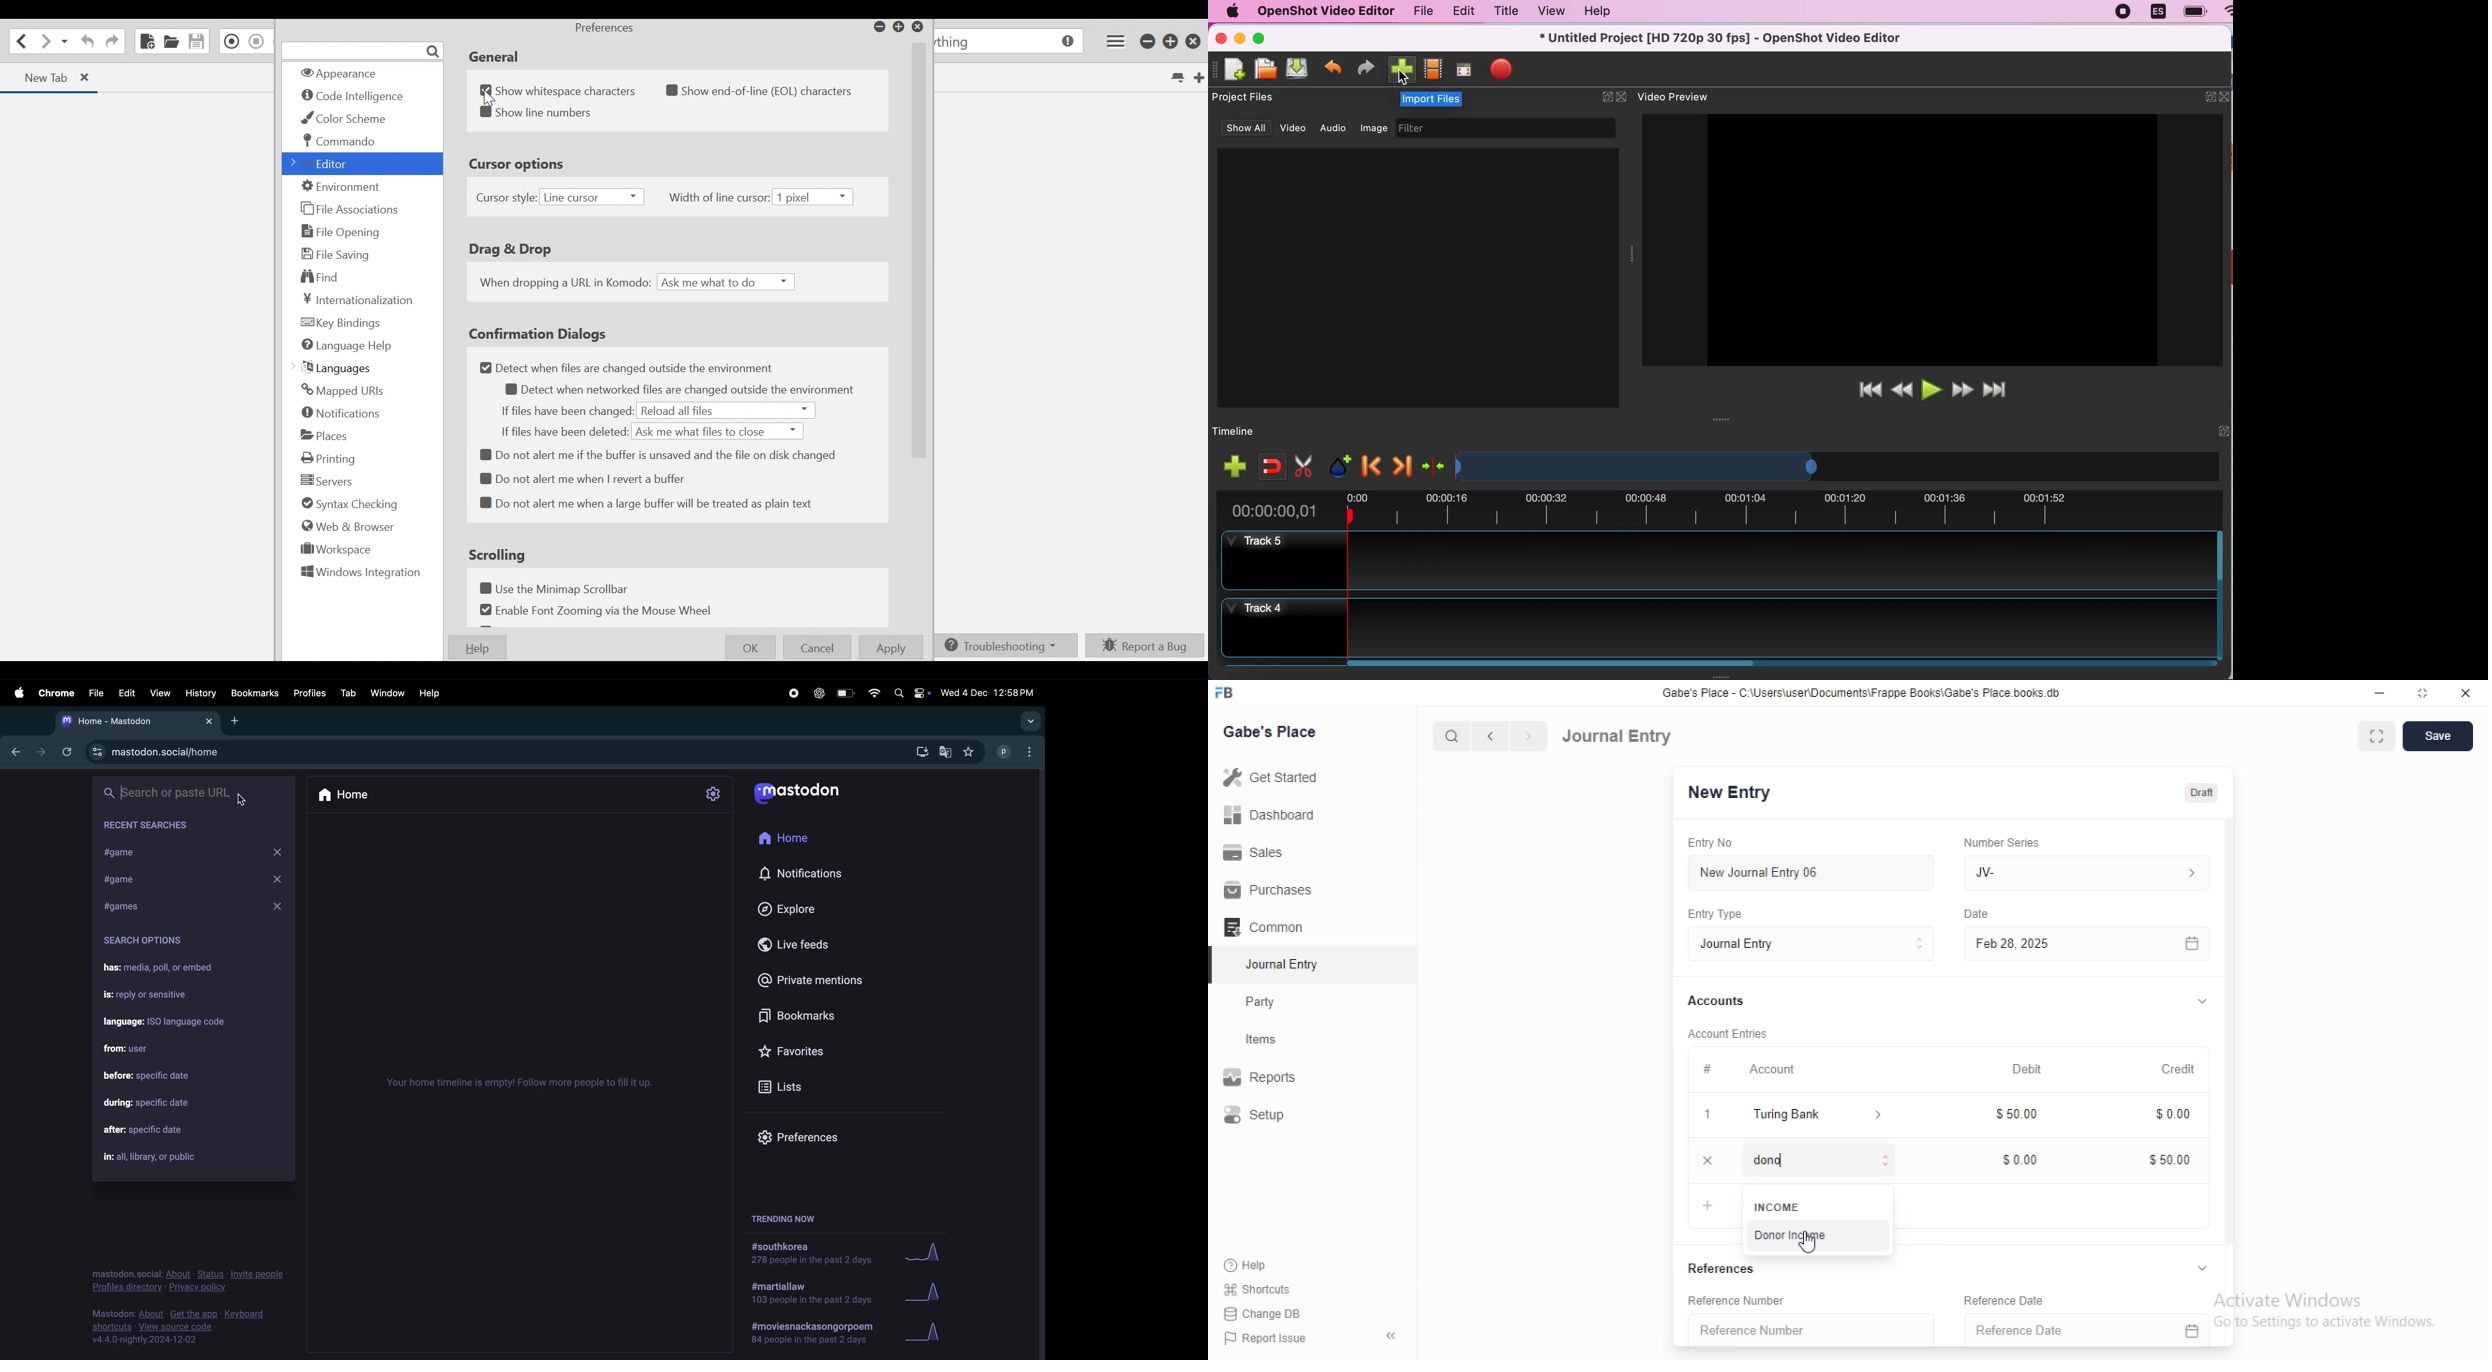 The width and height of the screenshot is (2492, 1372). I want to click on grapj, so click(930, 1335).